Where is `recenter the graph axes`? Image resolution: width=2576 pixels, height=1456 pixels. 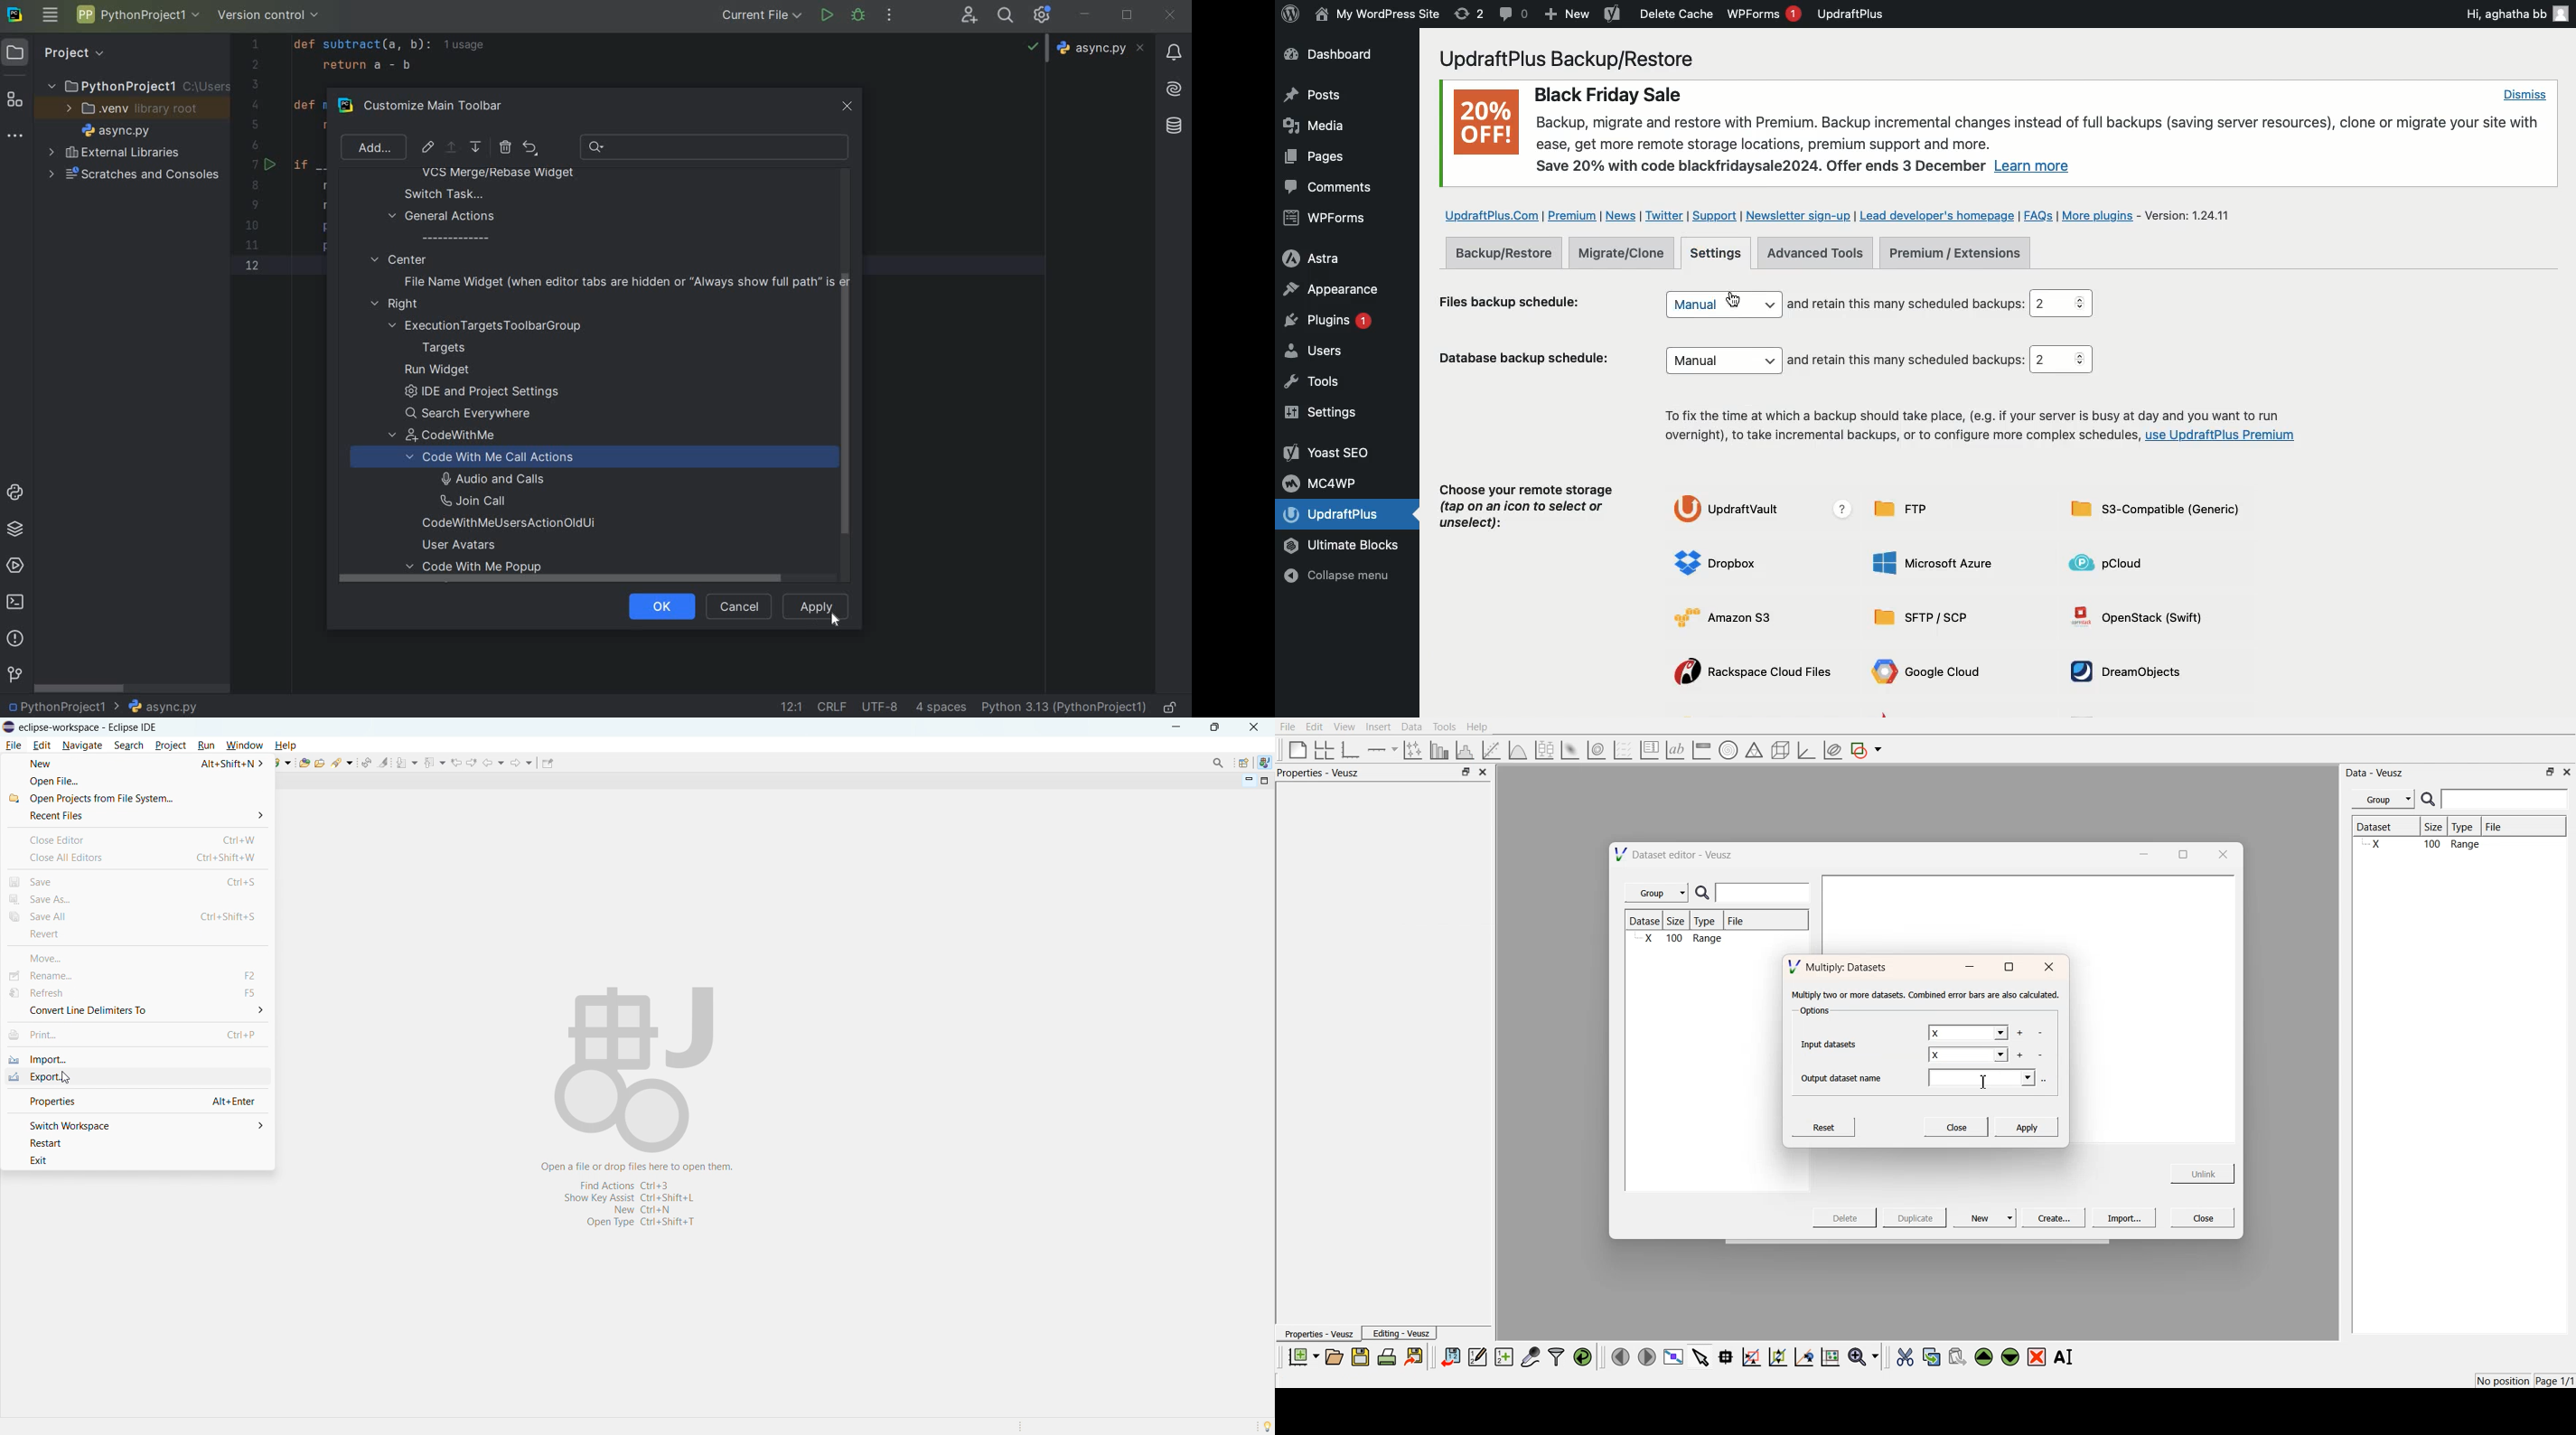
recenter the graph axes is located at coordinates (1803, 1357).